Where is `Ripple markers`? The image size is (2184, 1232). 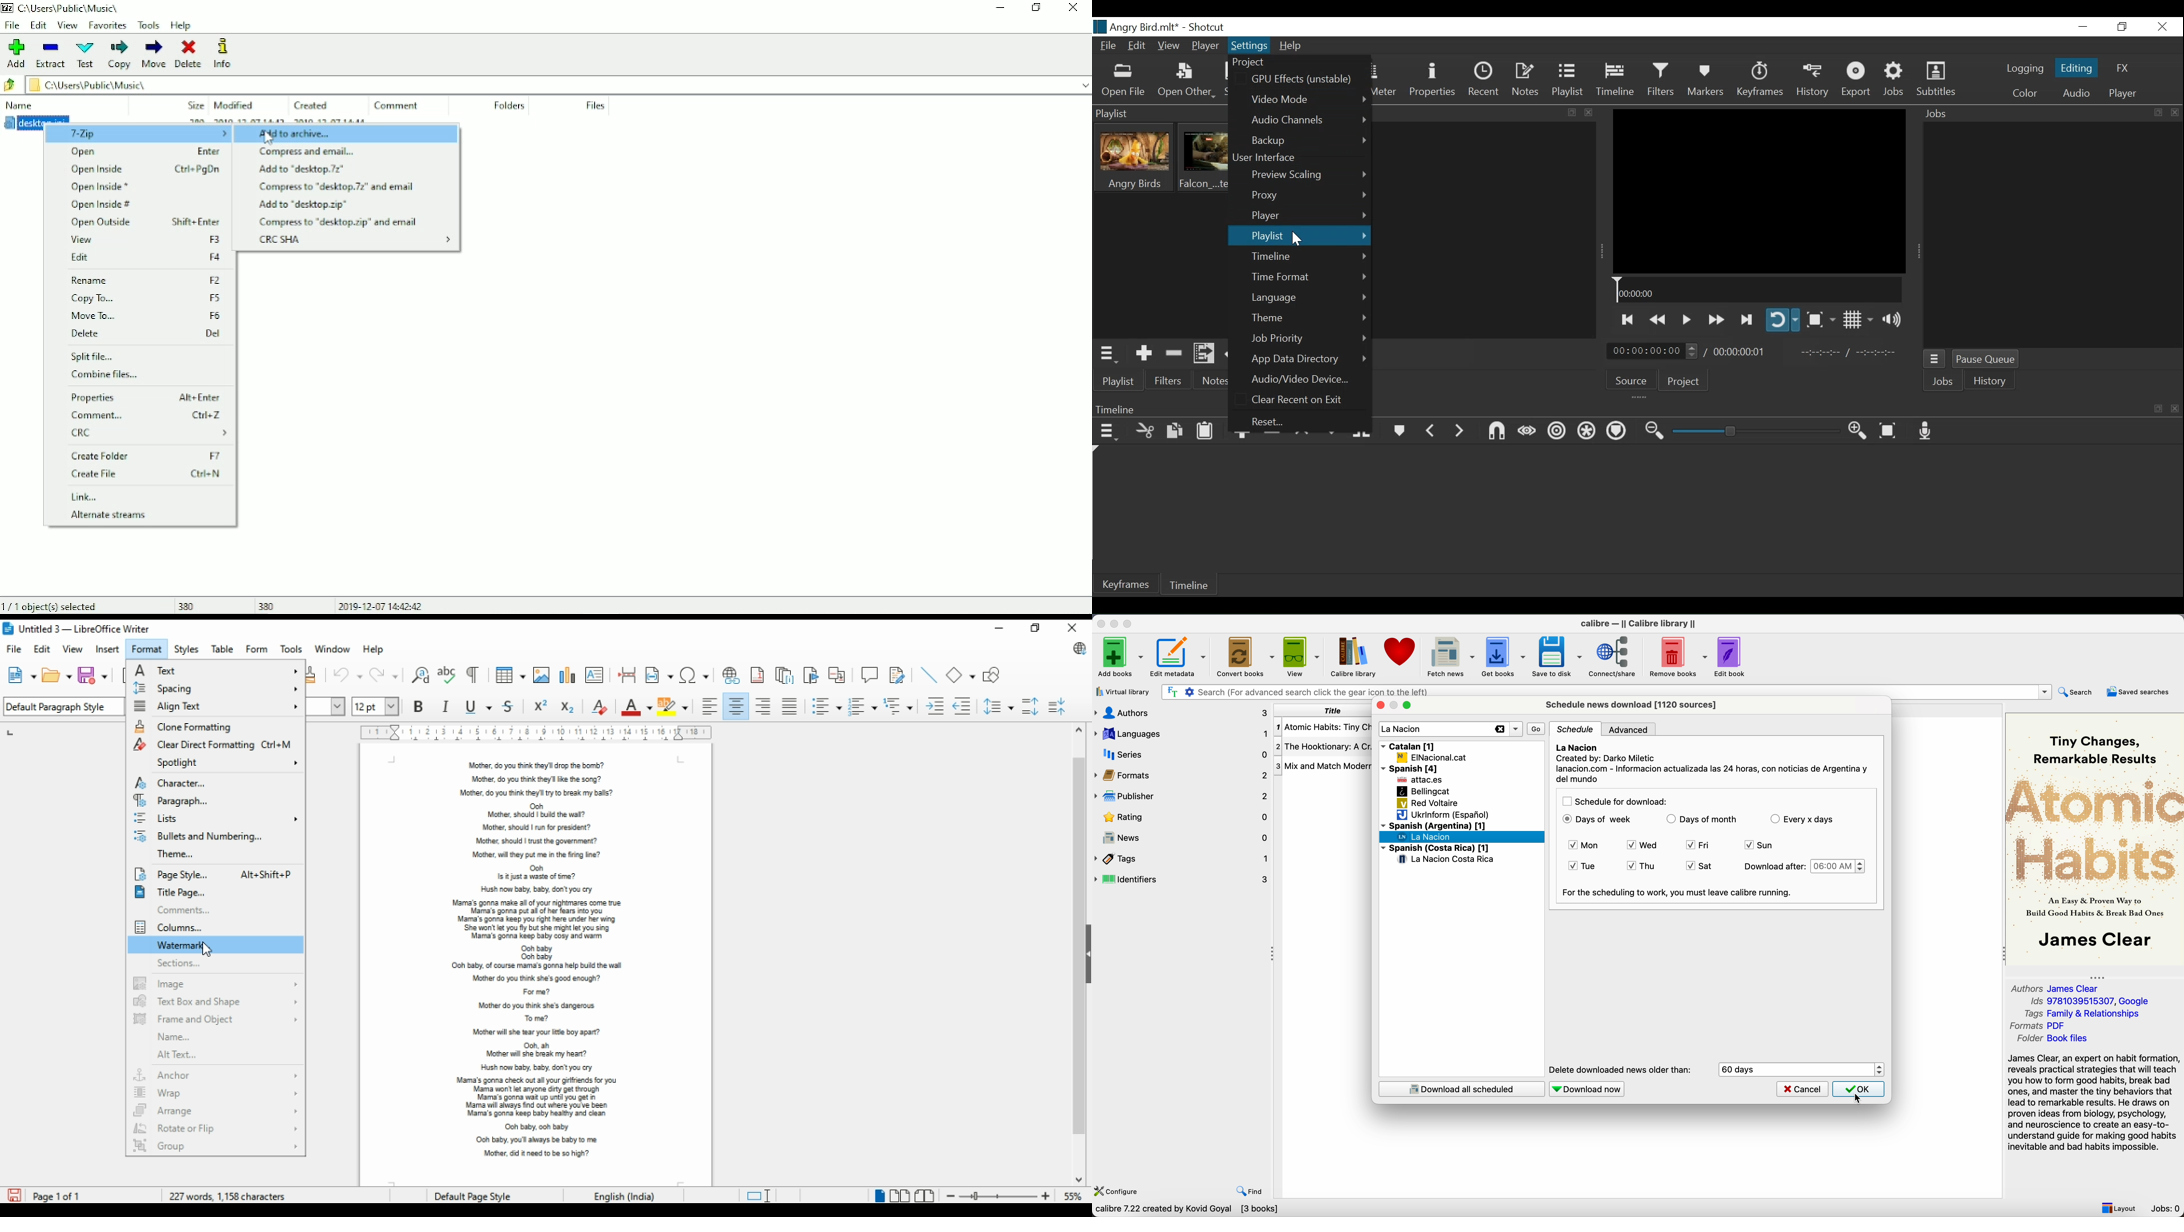 Ripple markers is located at coordinates (1618, 432).